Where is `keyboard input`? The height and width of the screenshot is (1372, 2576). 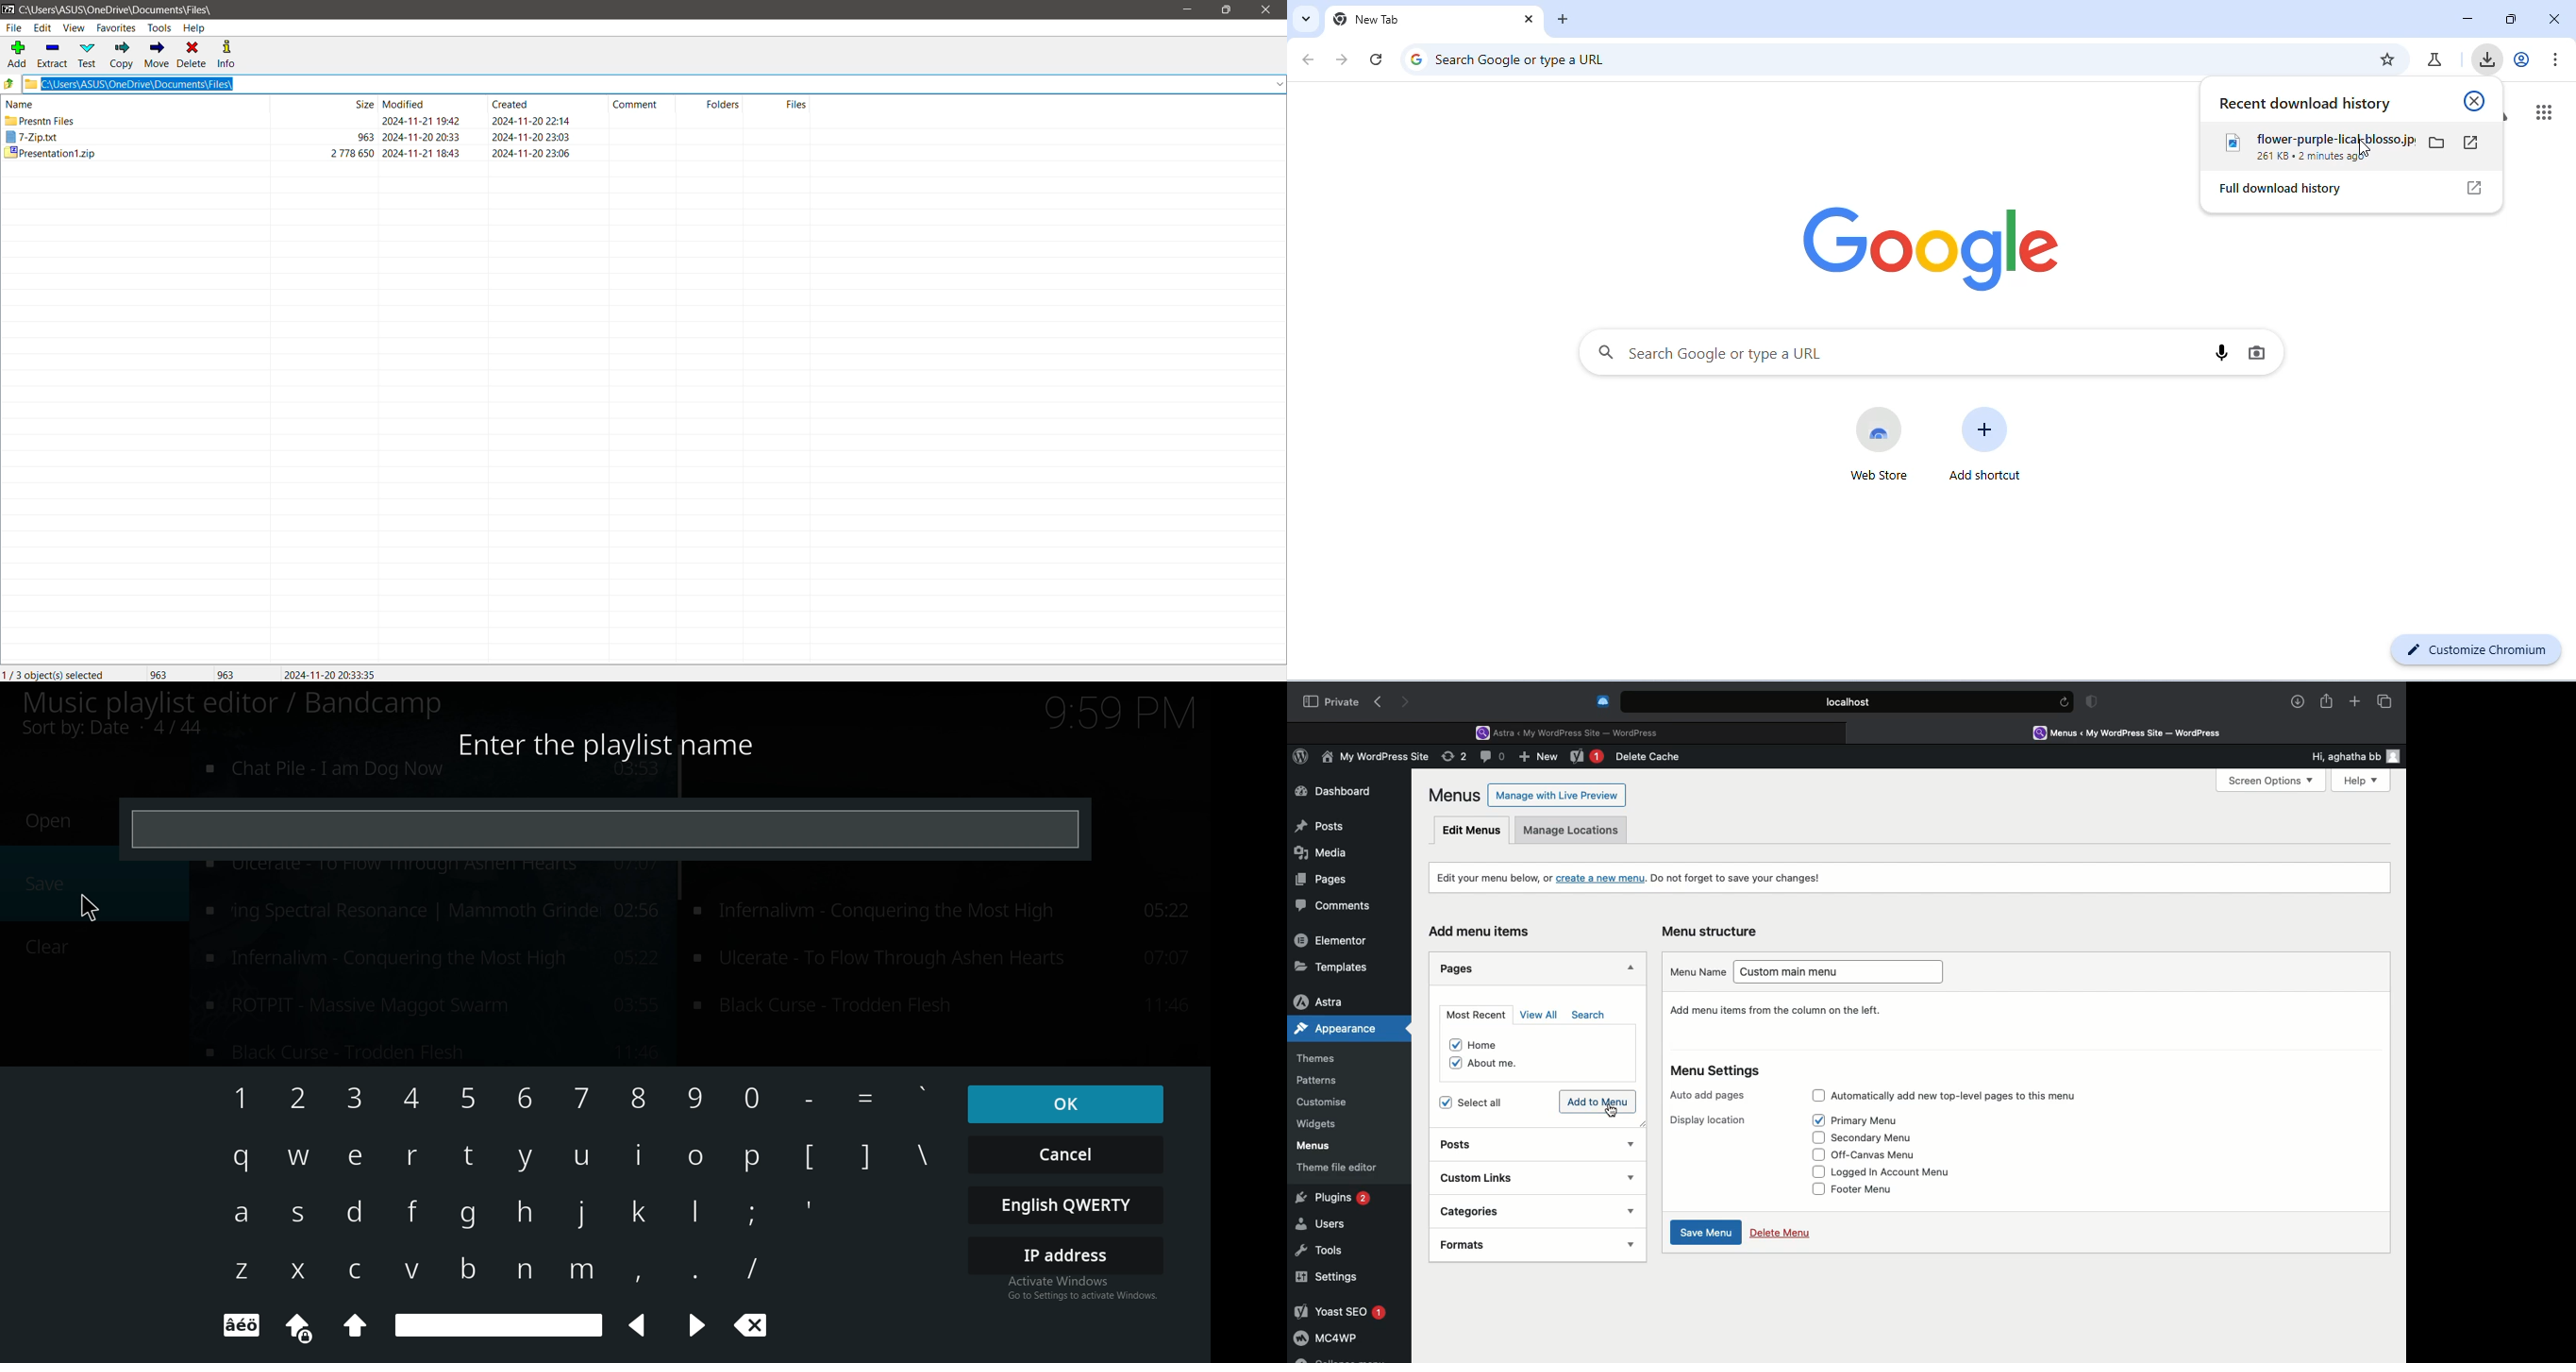 keyboard input is located at coordinates (867, 1154).